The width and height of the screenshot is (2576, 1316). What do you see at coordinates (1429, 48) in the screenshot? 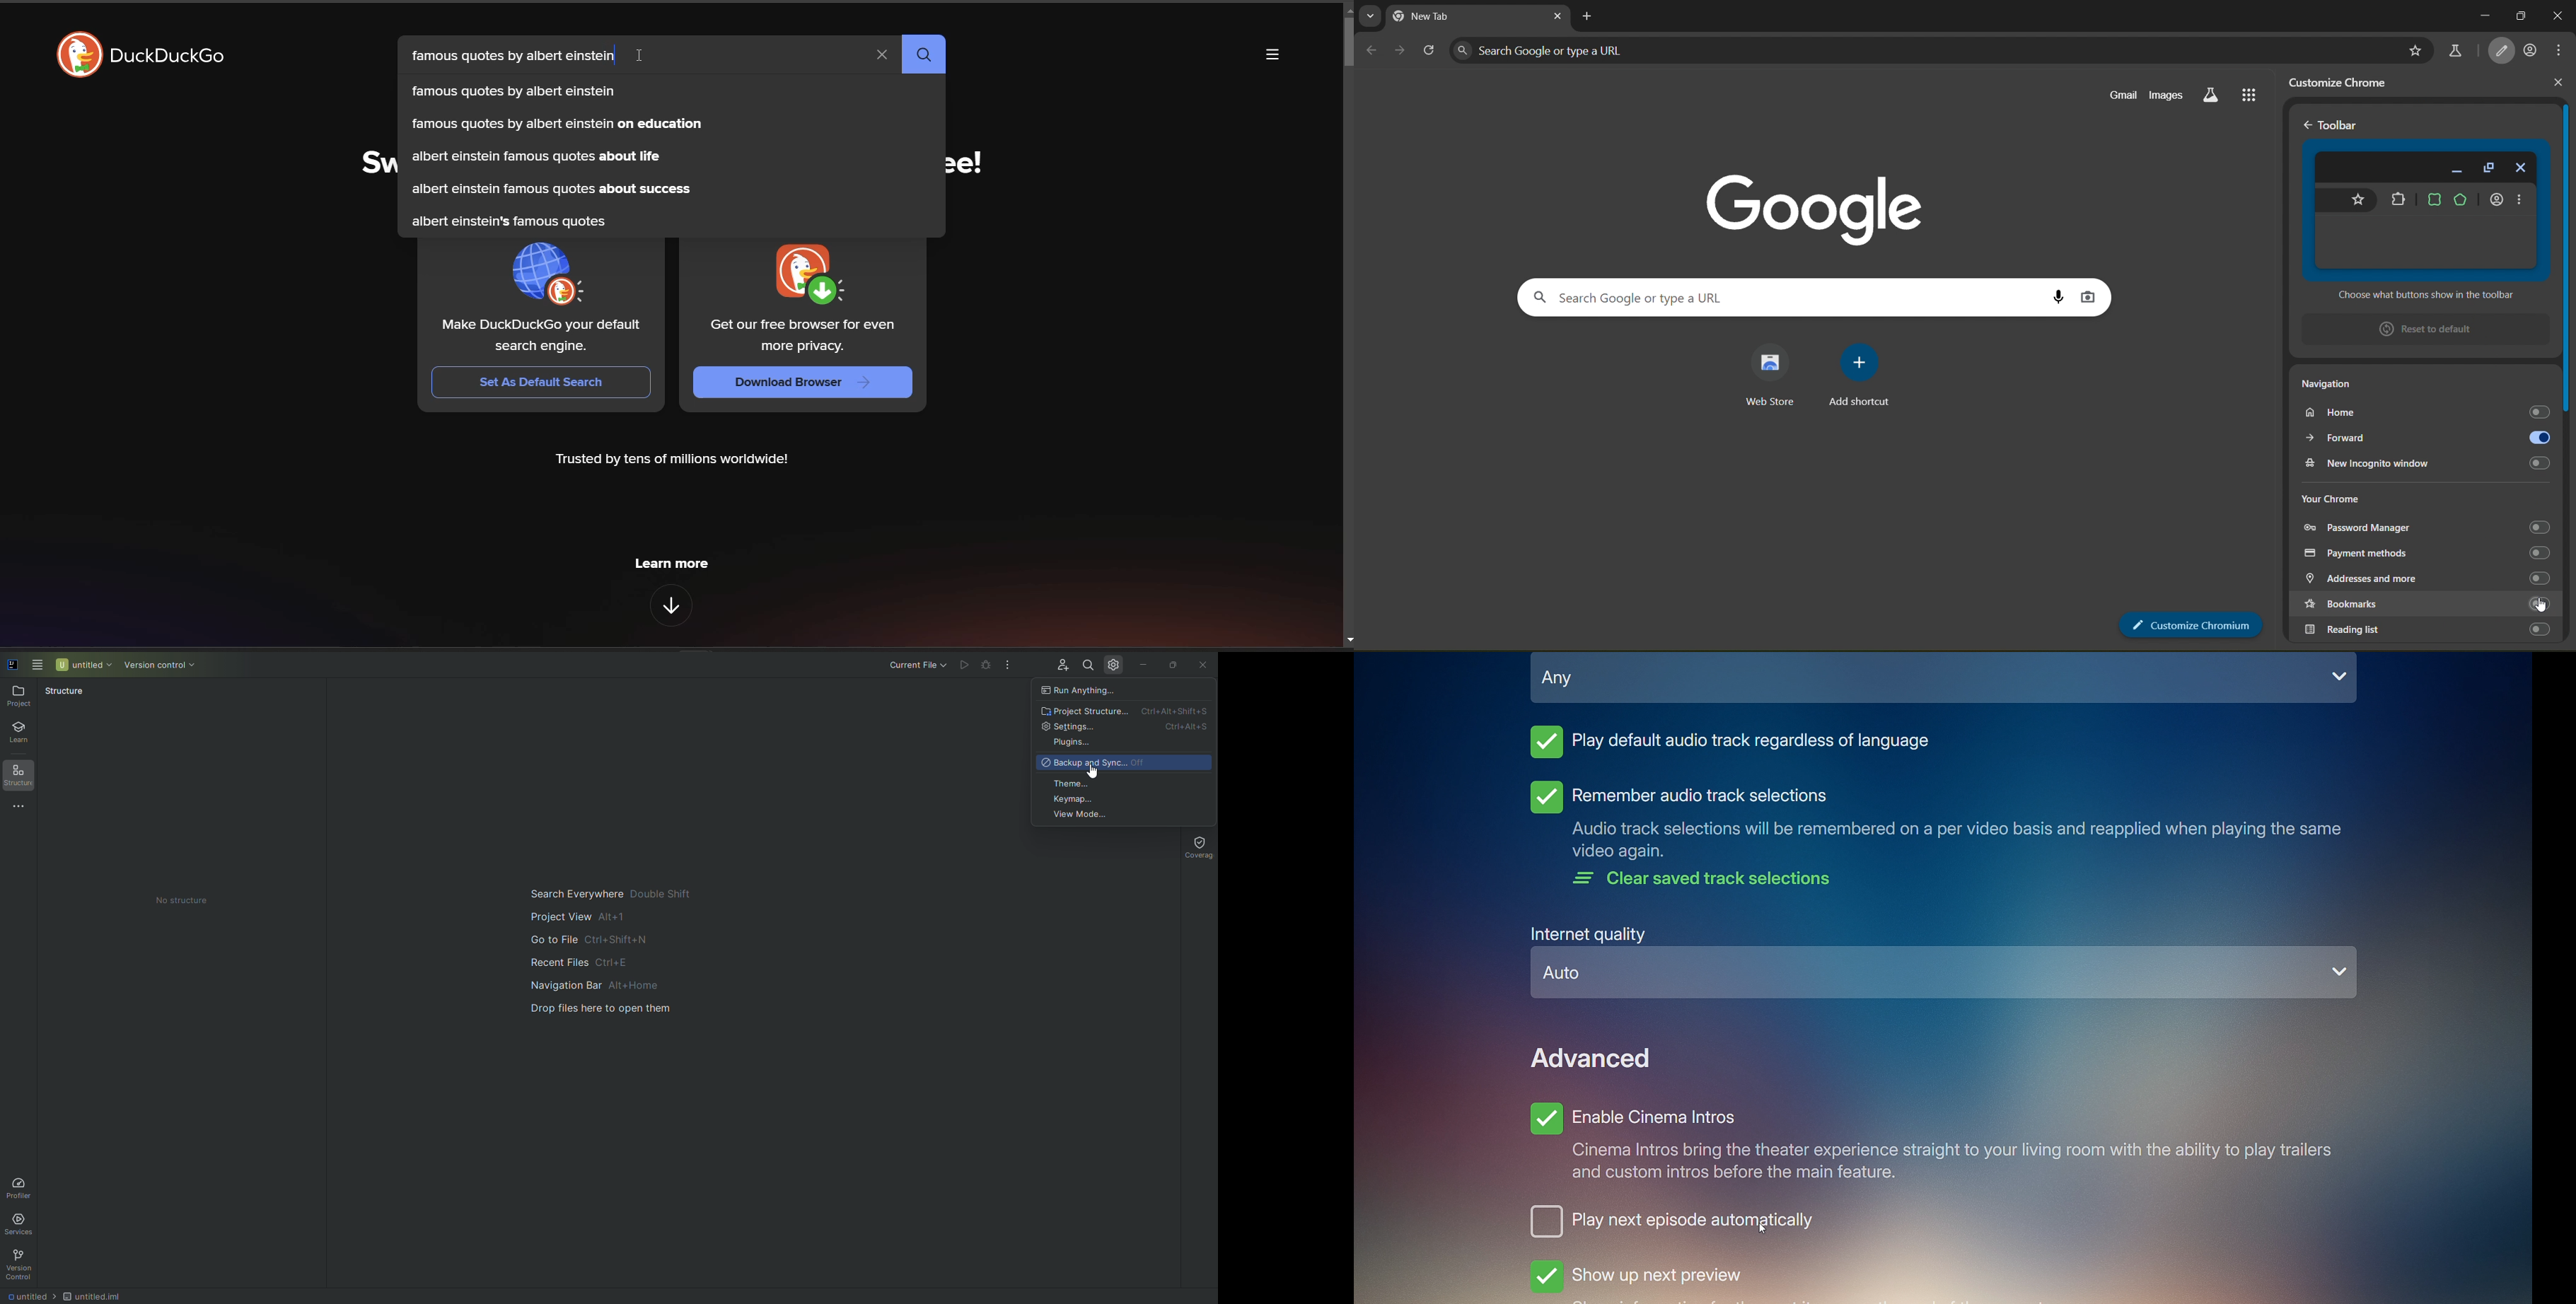
I see `reload page` at bounding box center [1429, 48].